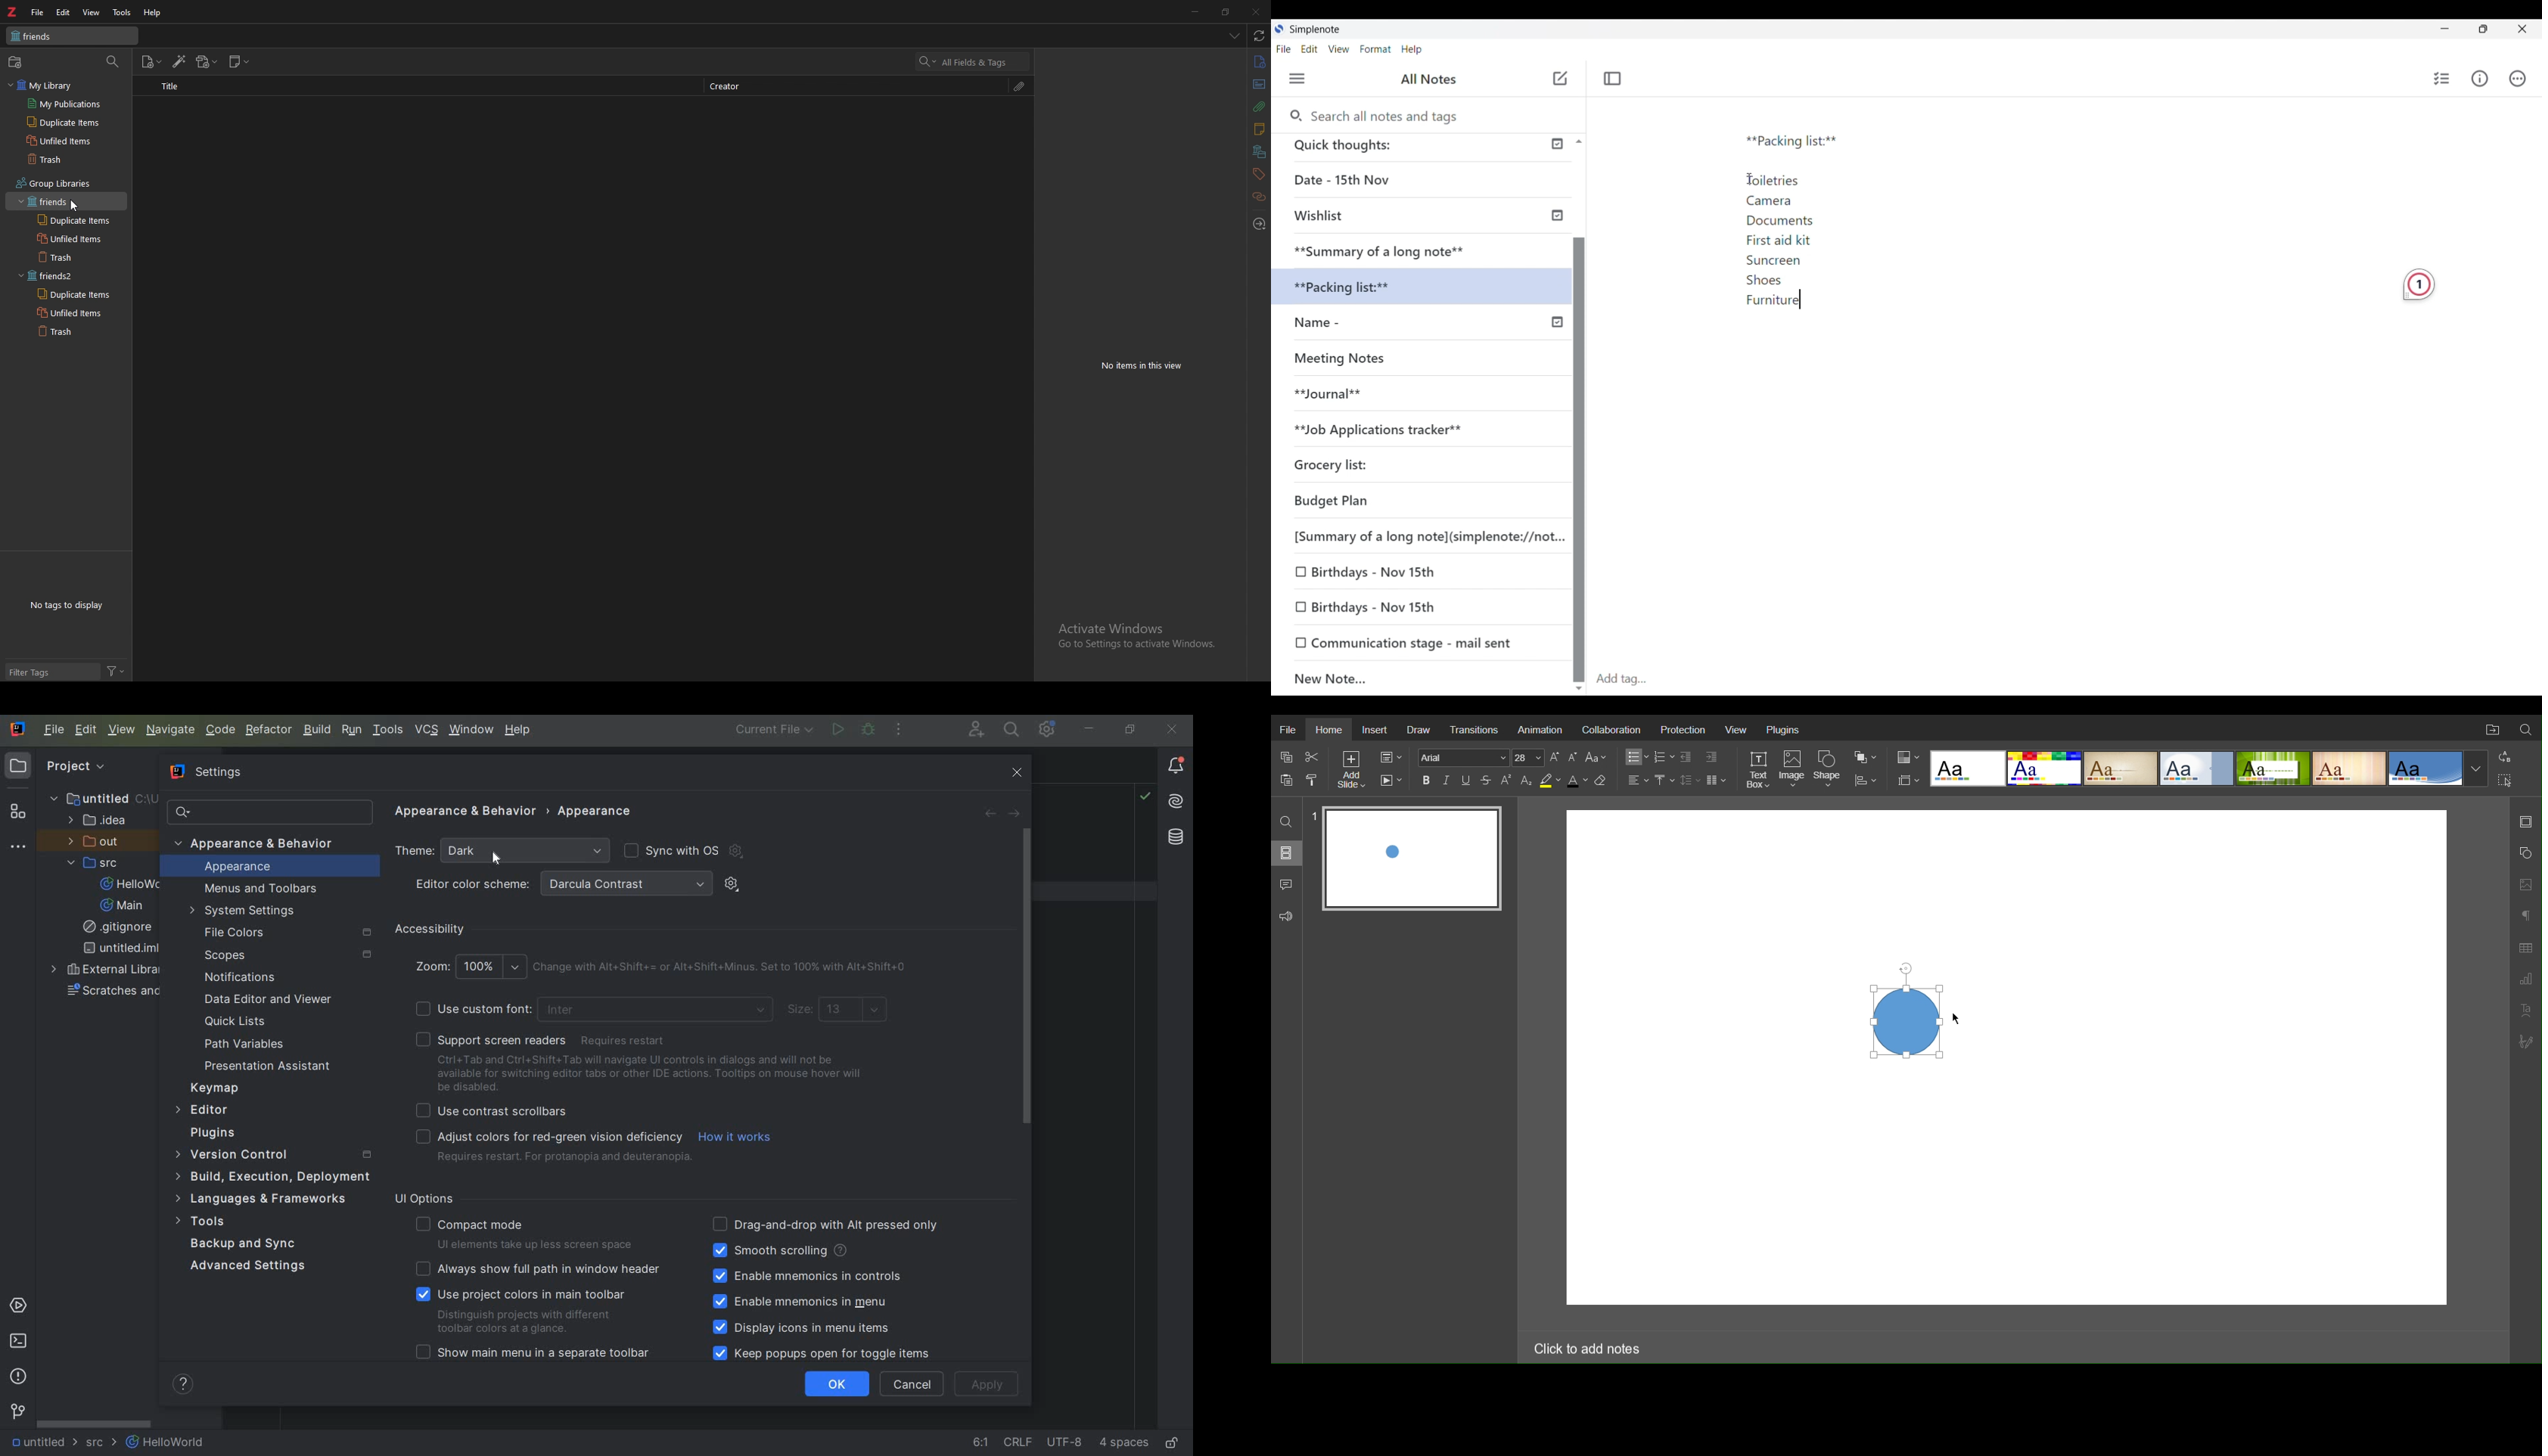 This screenshot has height=1456, width=2548. I want to click on Help menu, so click(1412, 49).